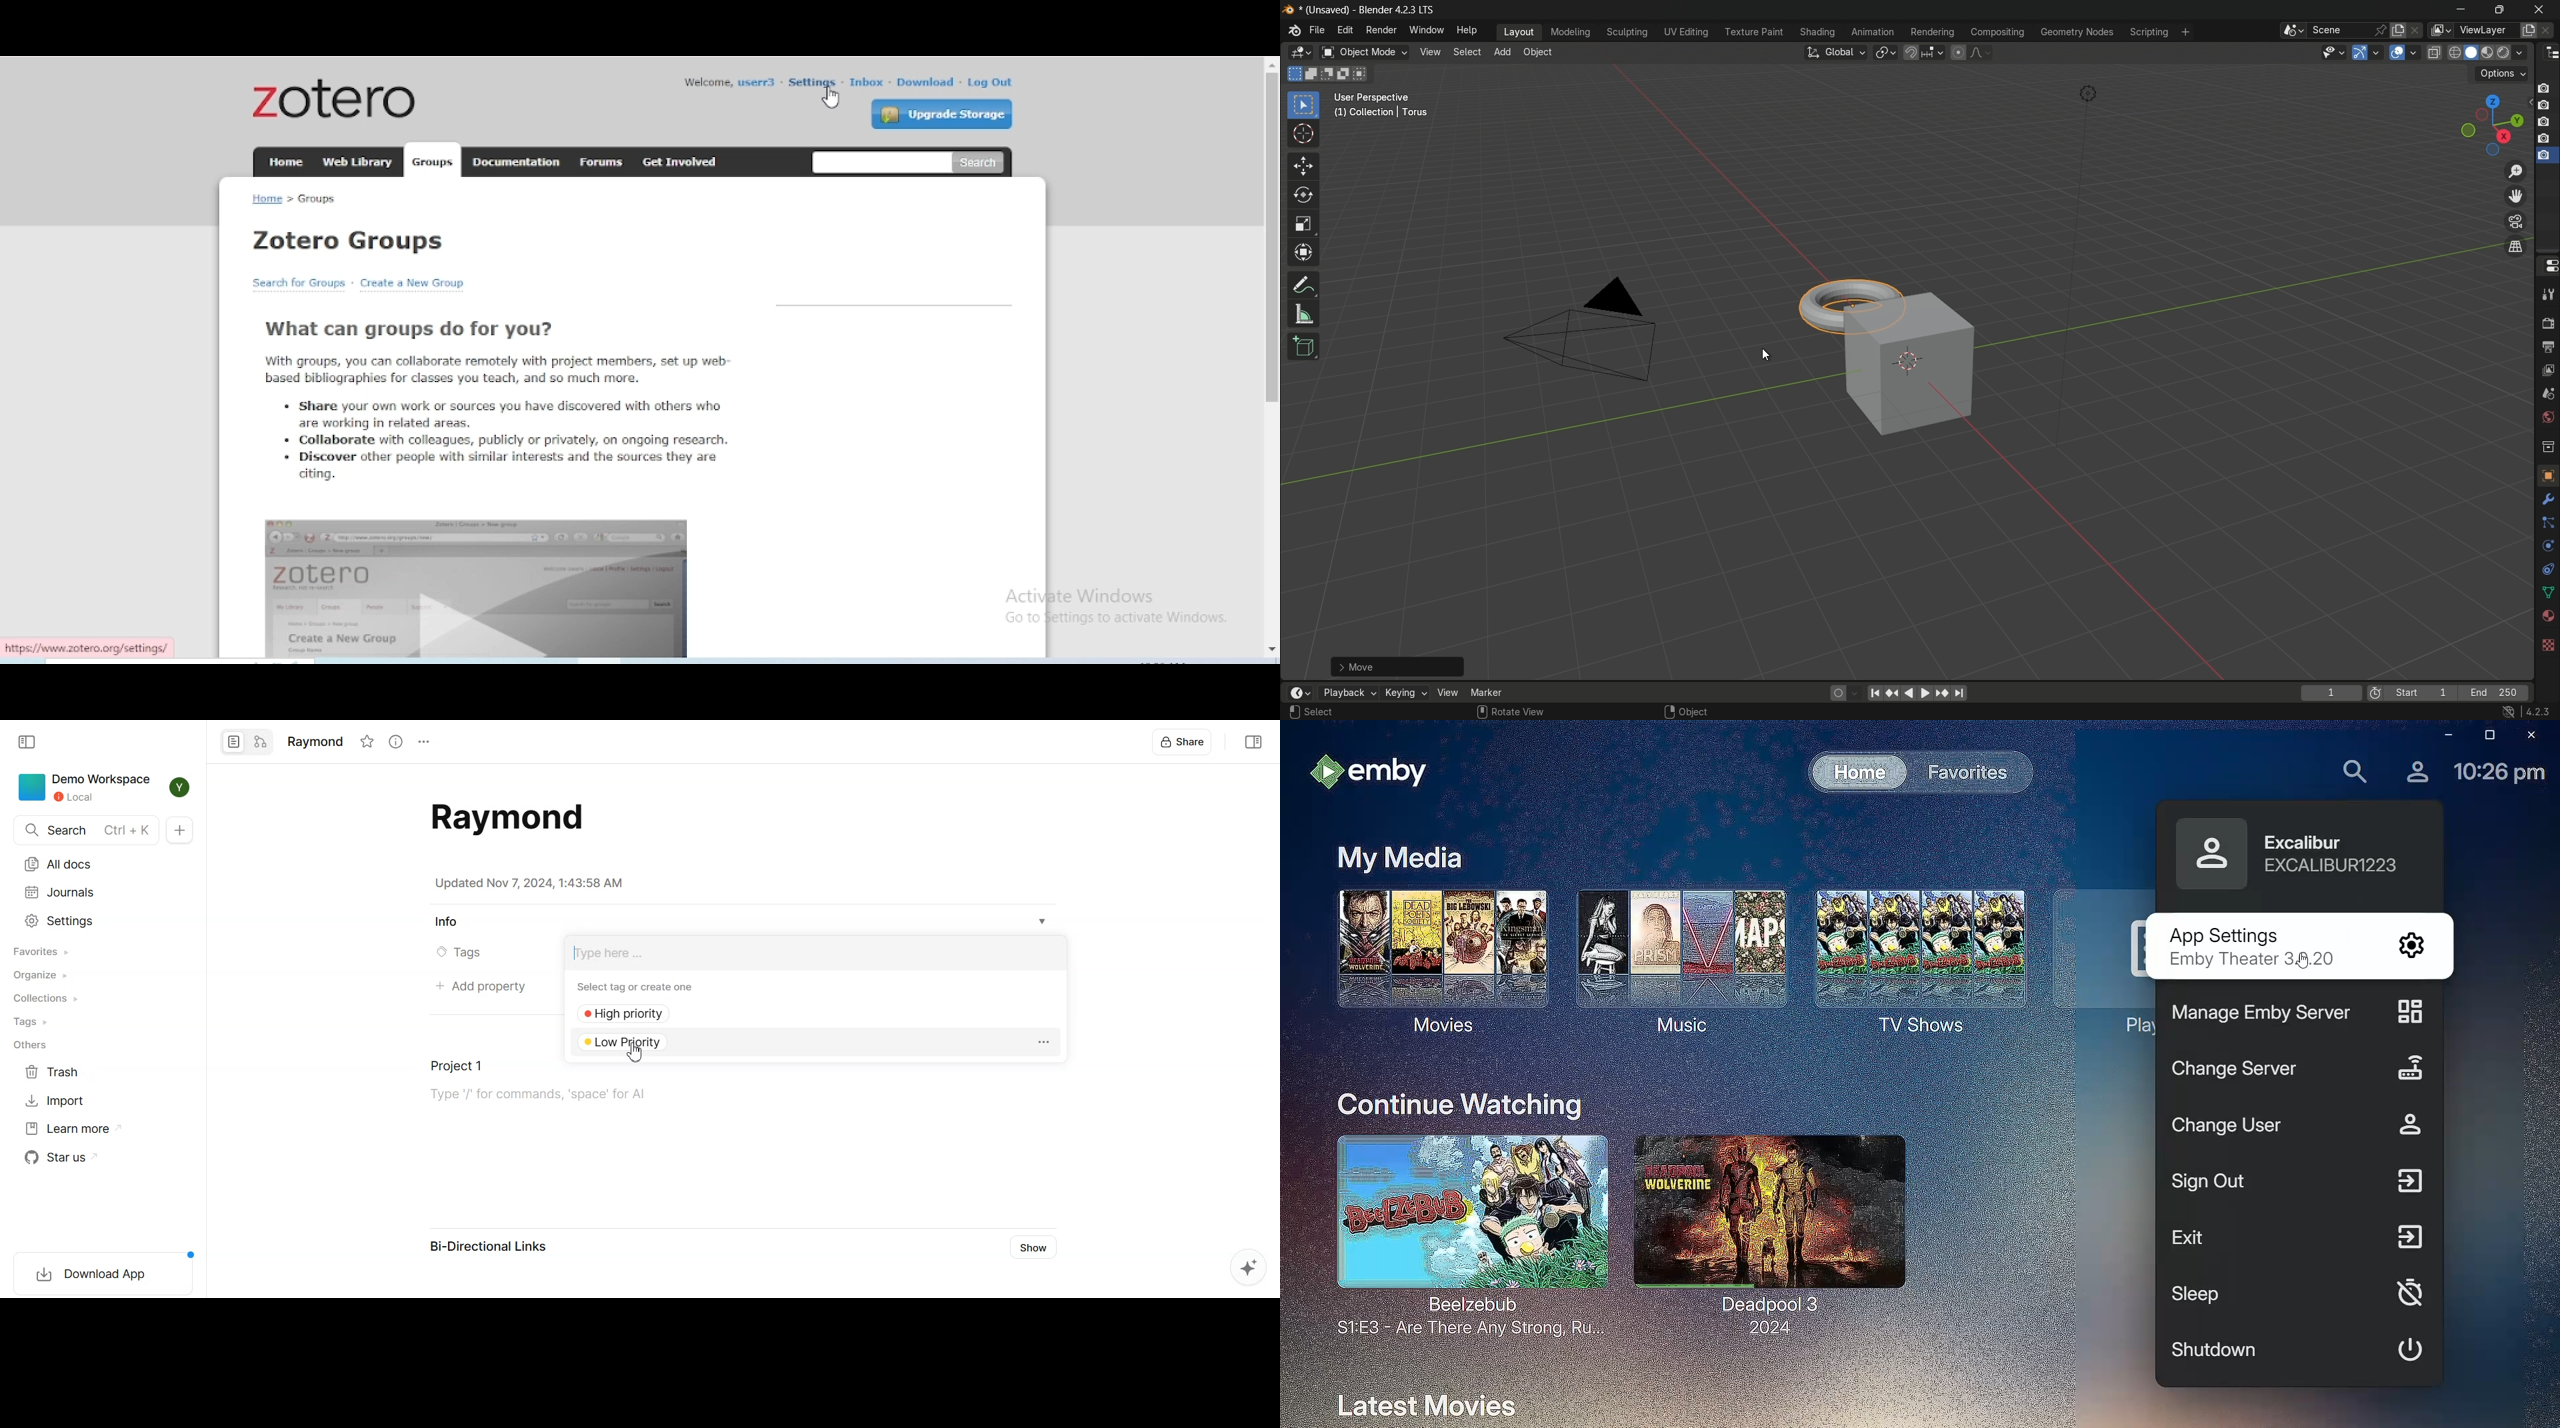  I want to click on particle, so click(2547, 524).